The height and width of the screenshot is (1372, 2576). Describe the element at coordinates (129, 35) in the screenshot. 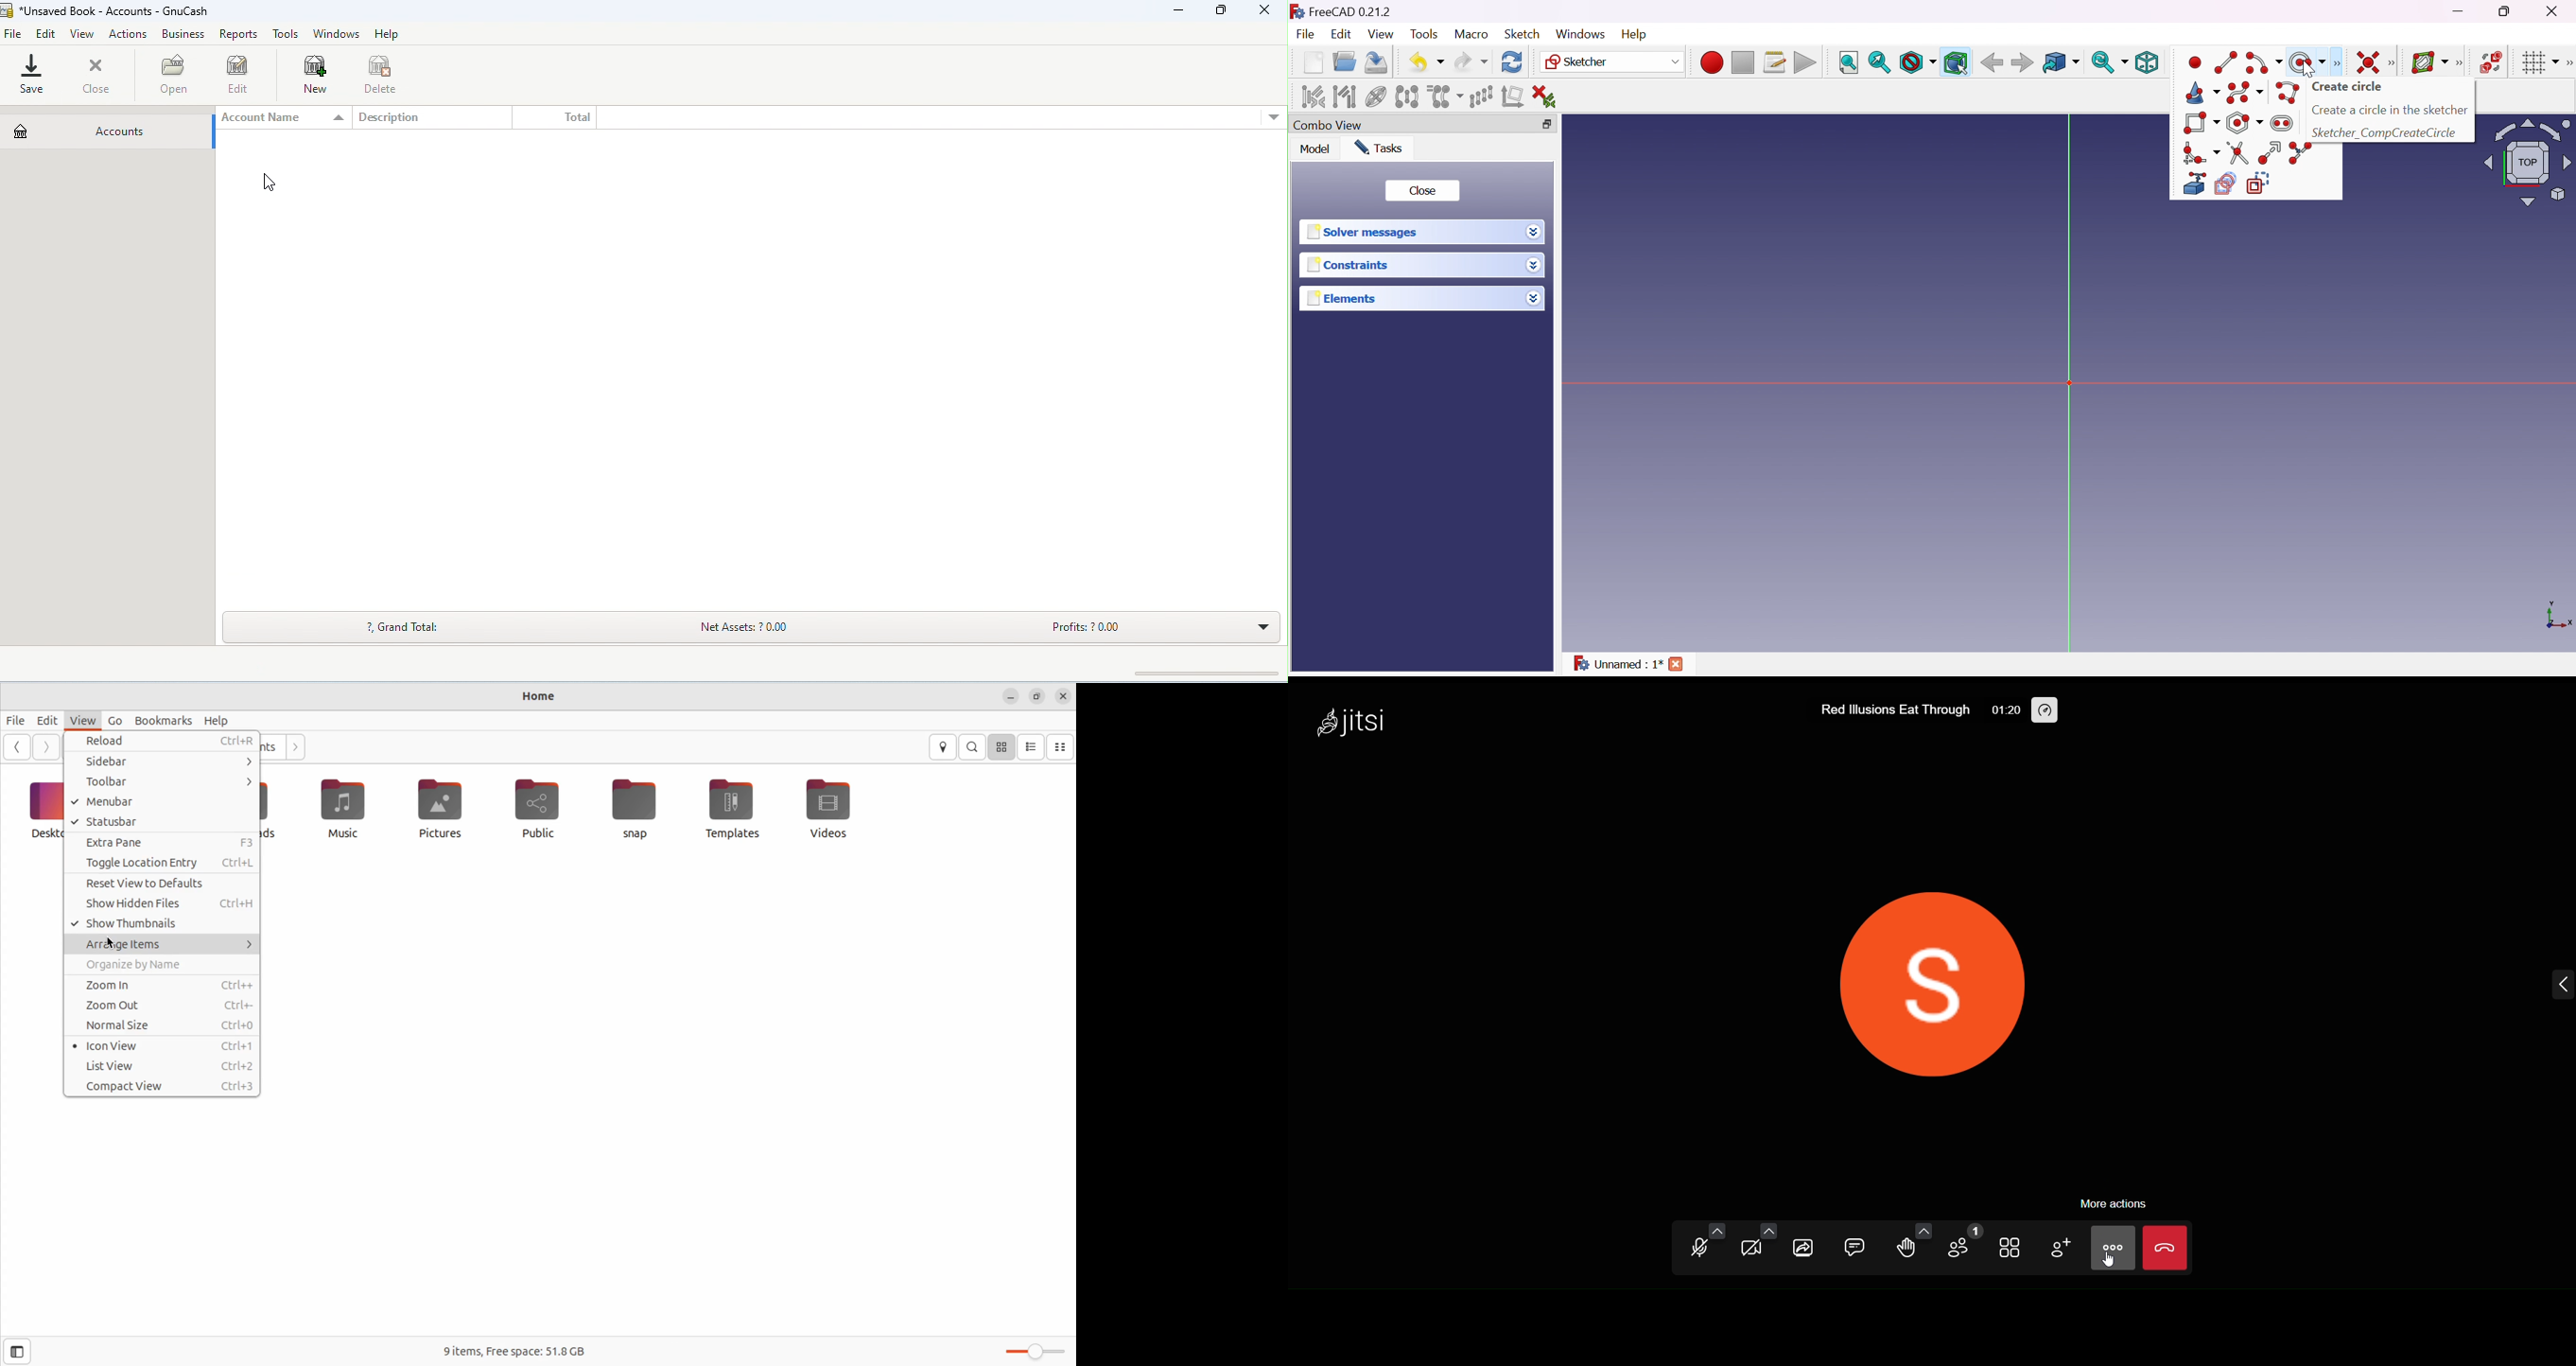

I see `actions` at that location.